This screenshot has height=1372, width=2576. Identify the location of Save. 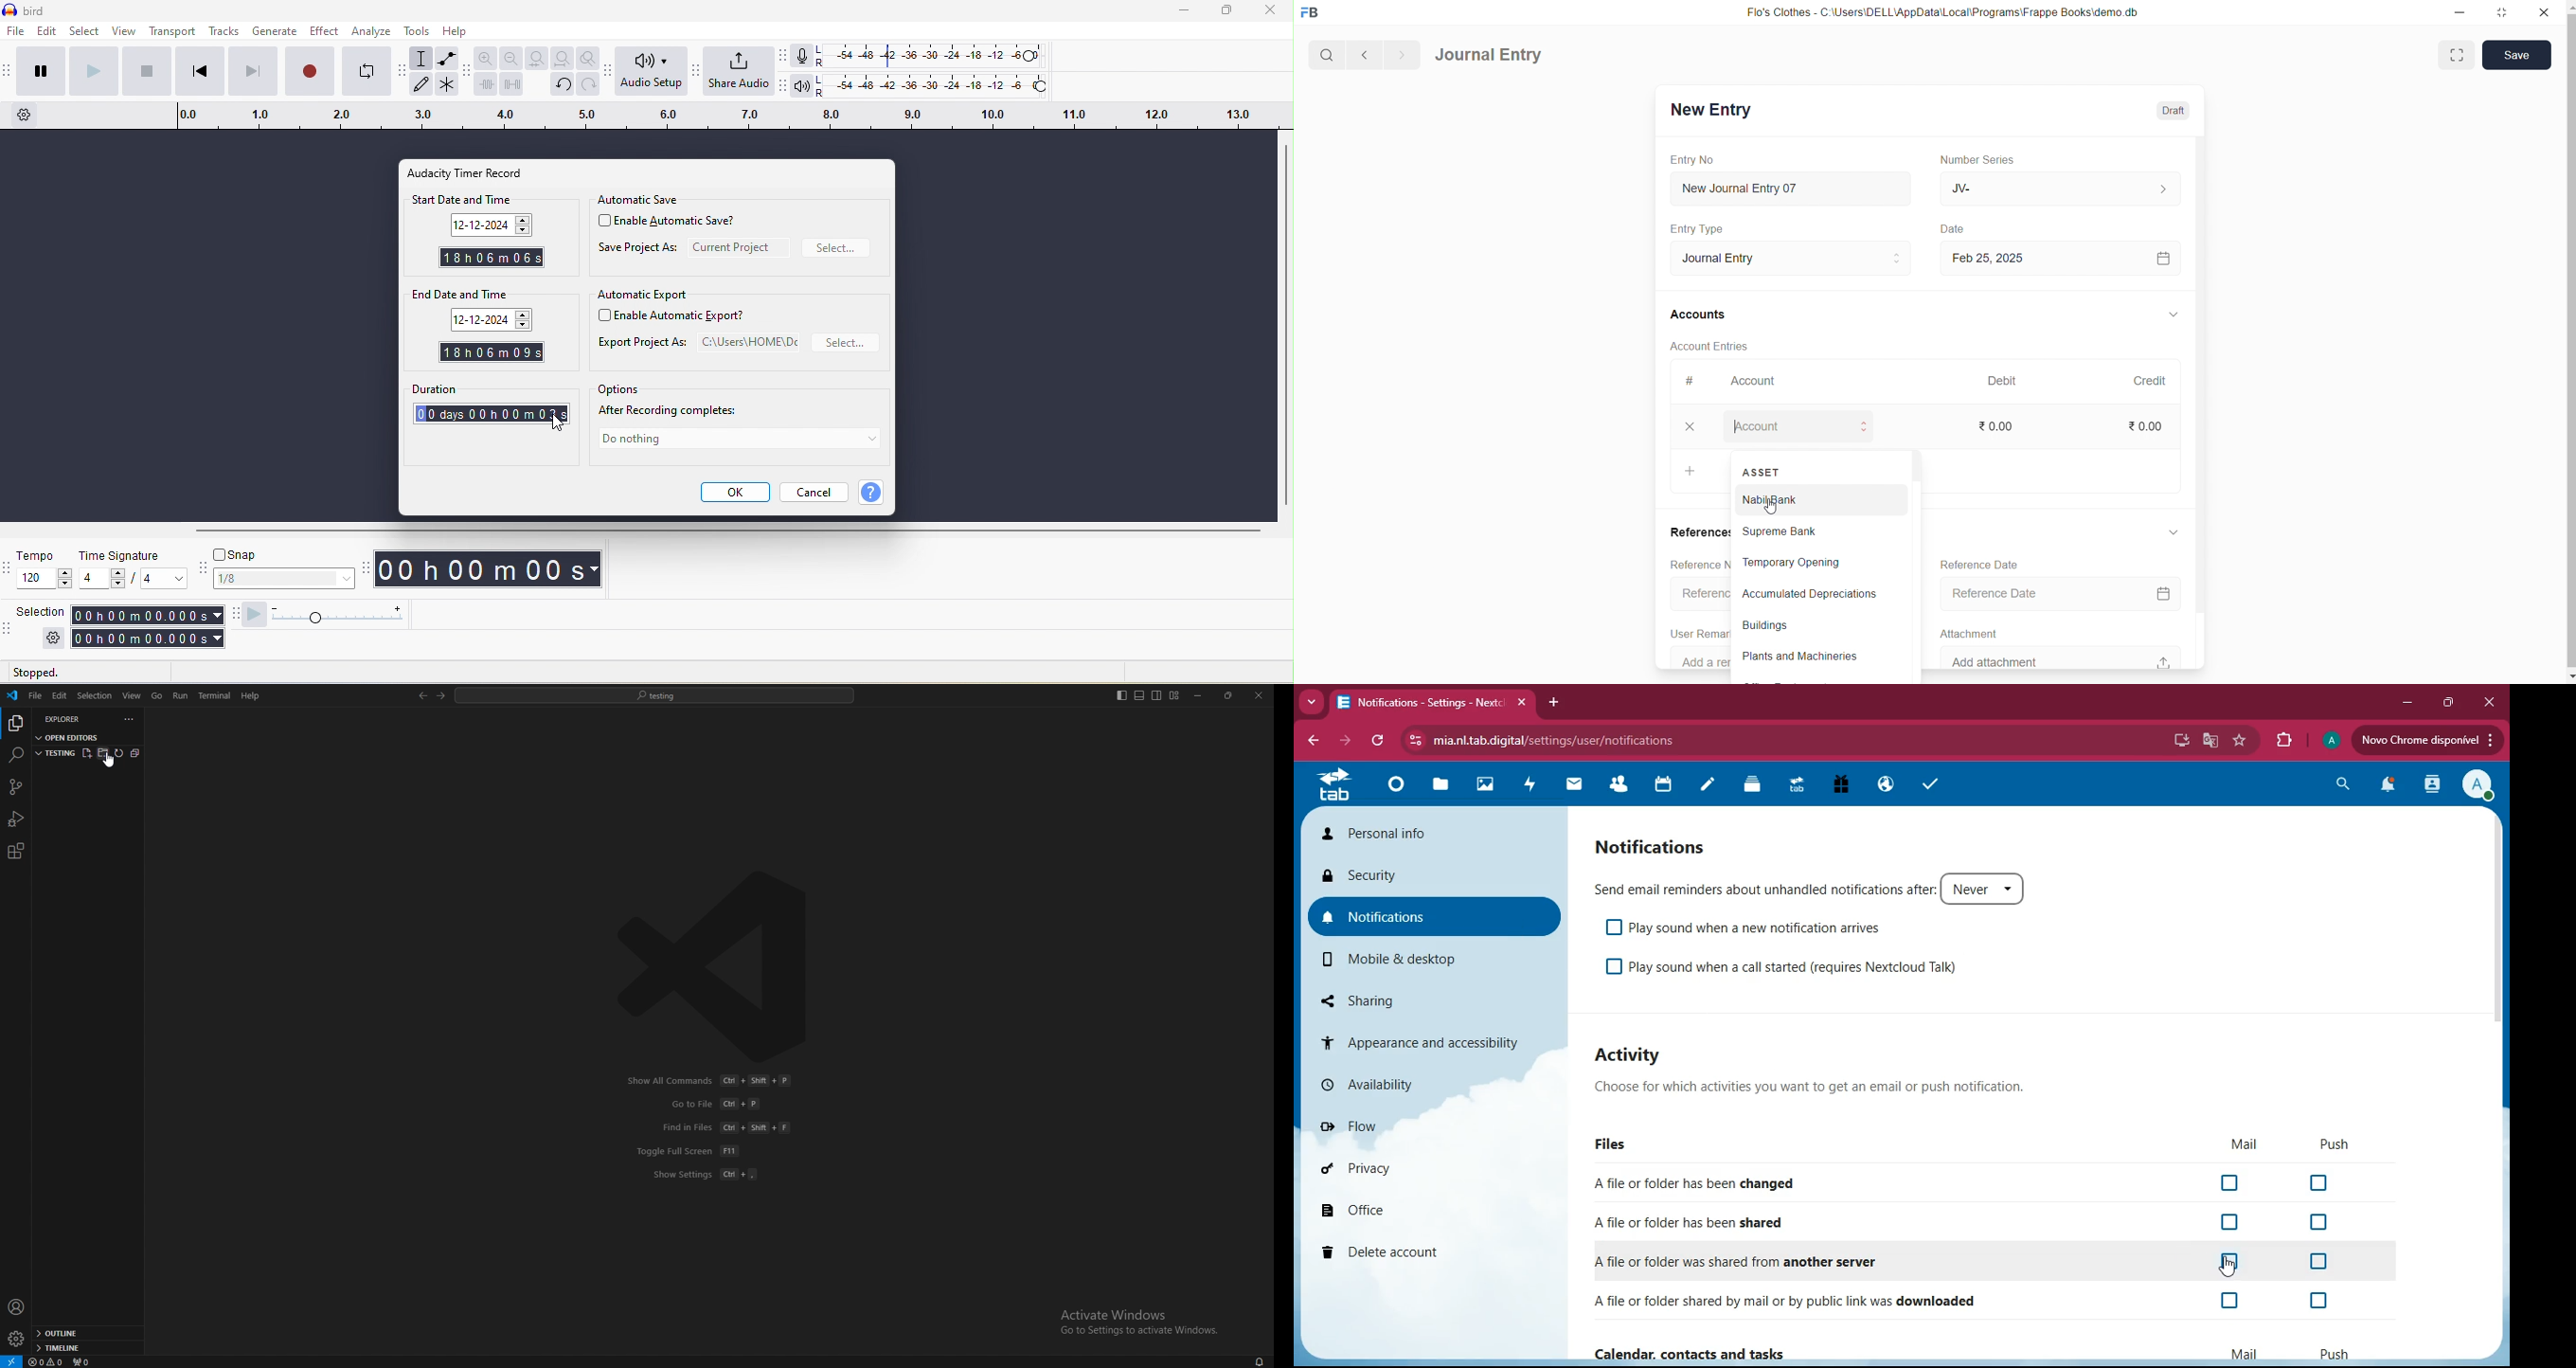
(2517, 55).